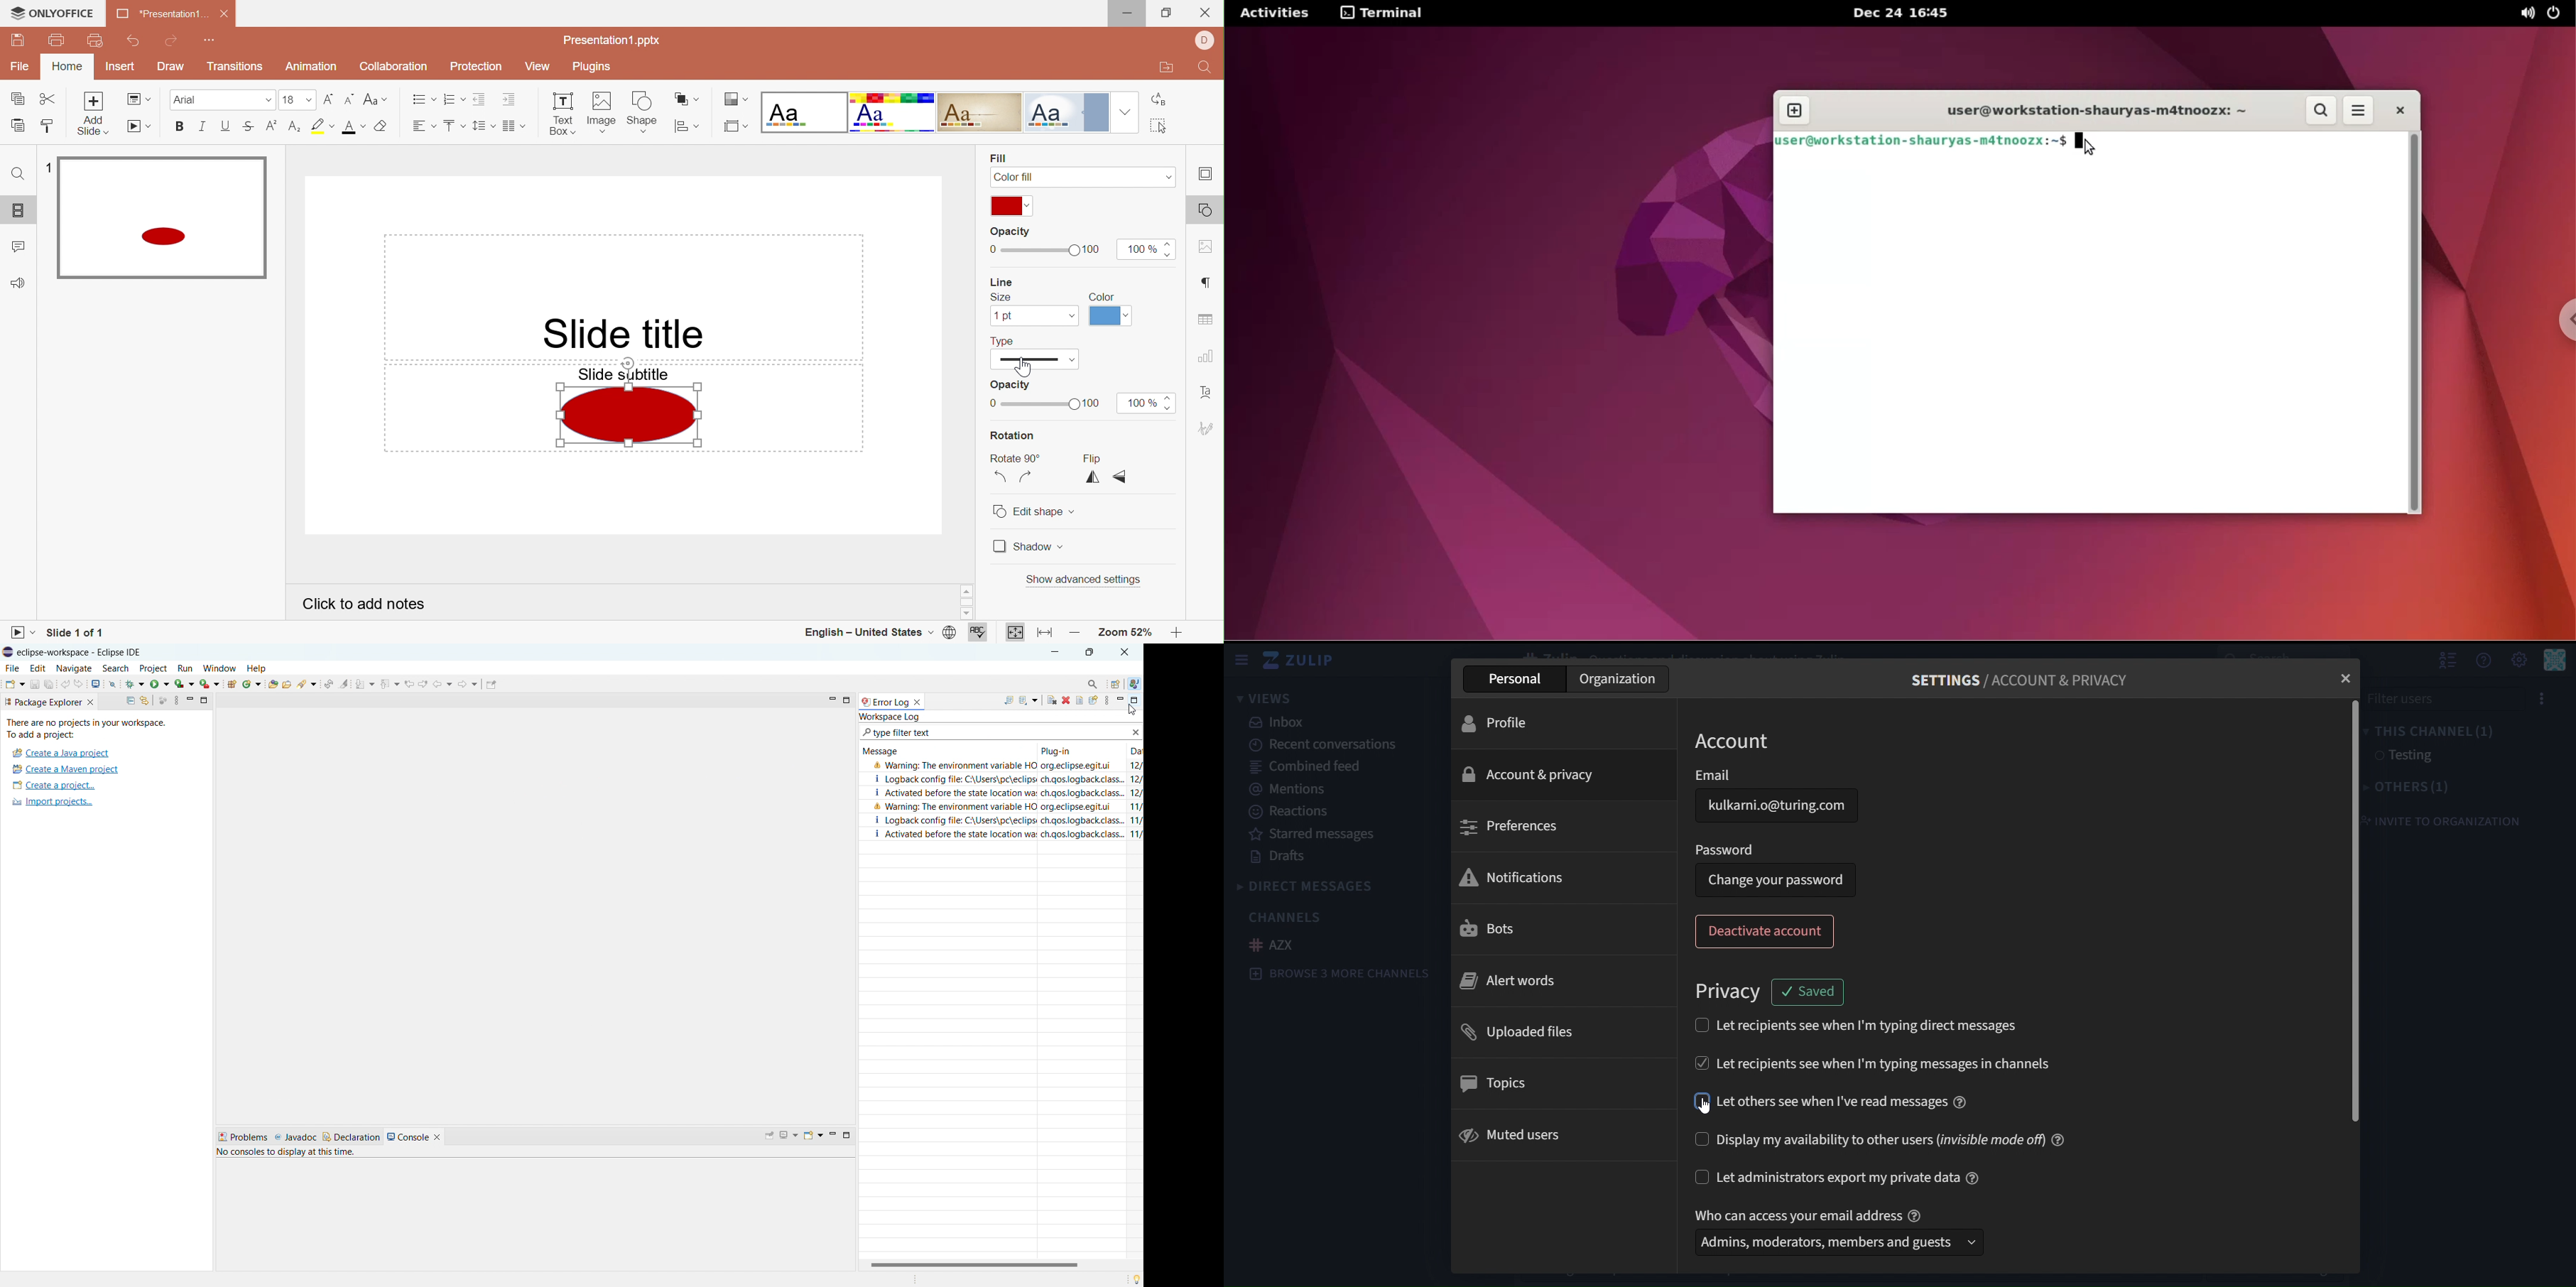  Describe the element at coordinates (1113, 315) in the screenshot. I see `Theme colors` at that location.